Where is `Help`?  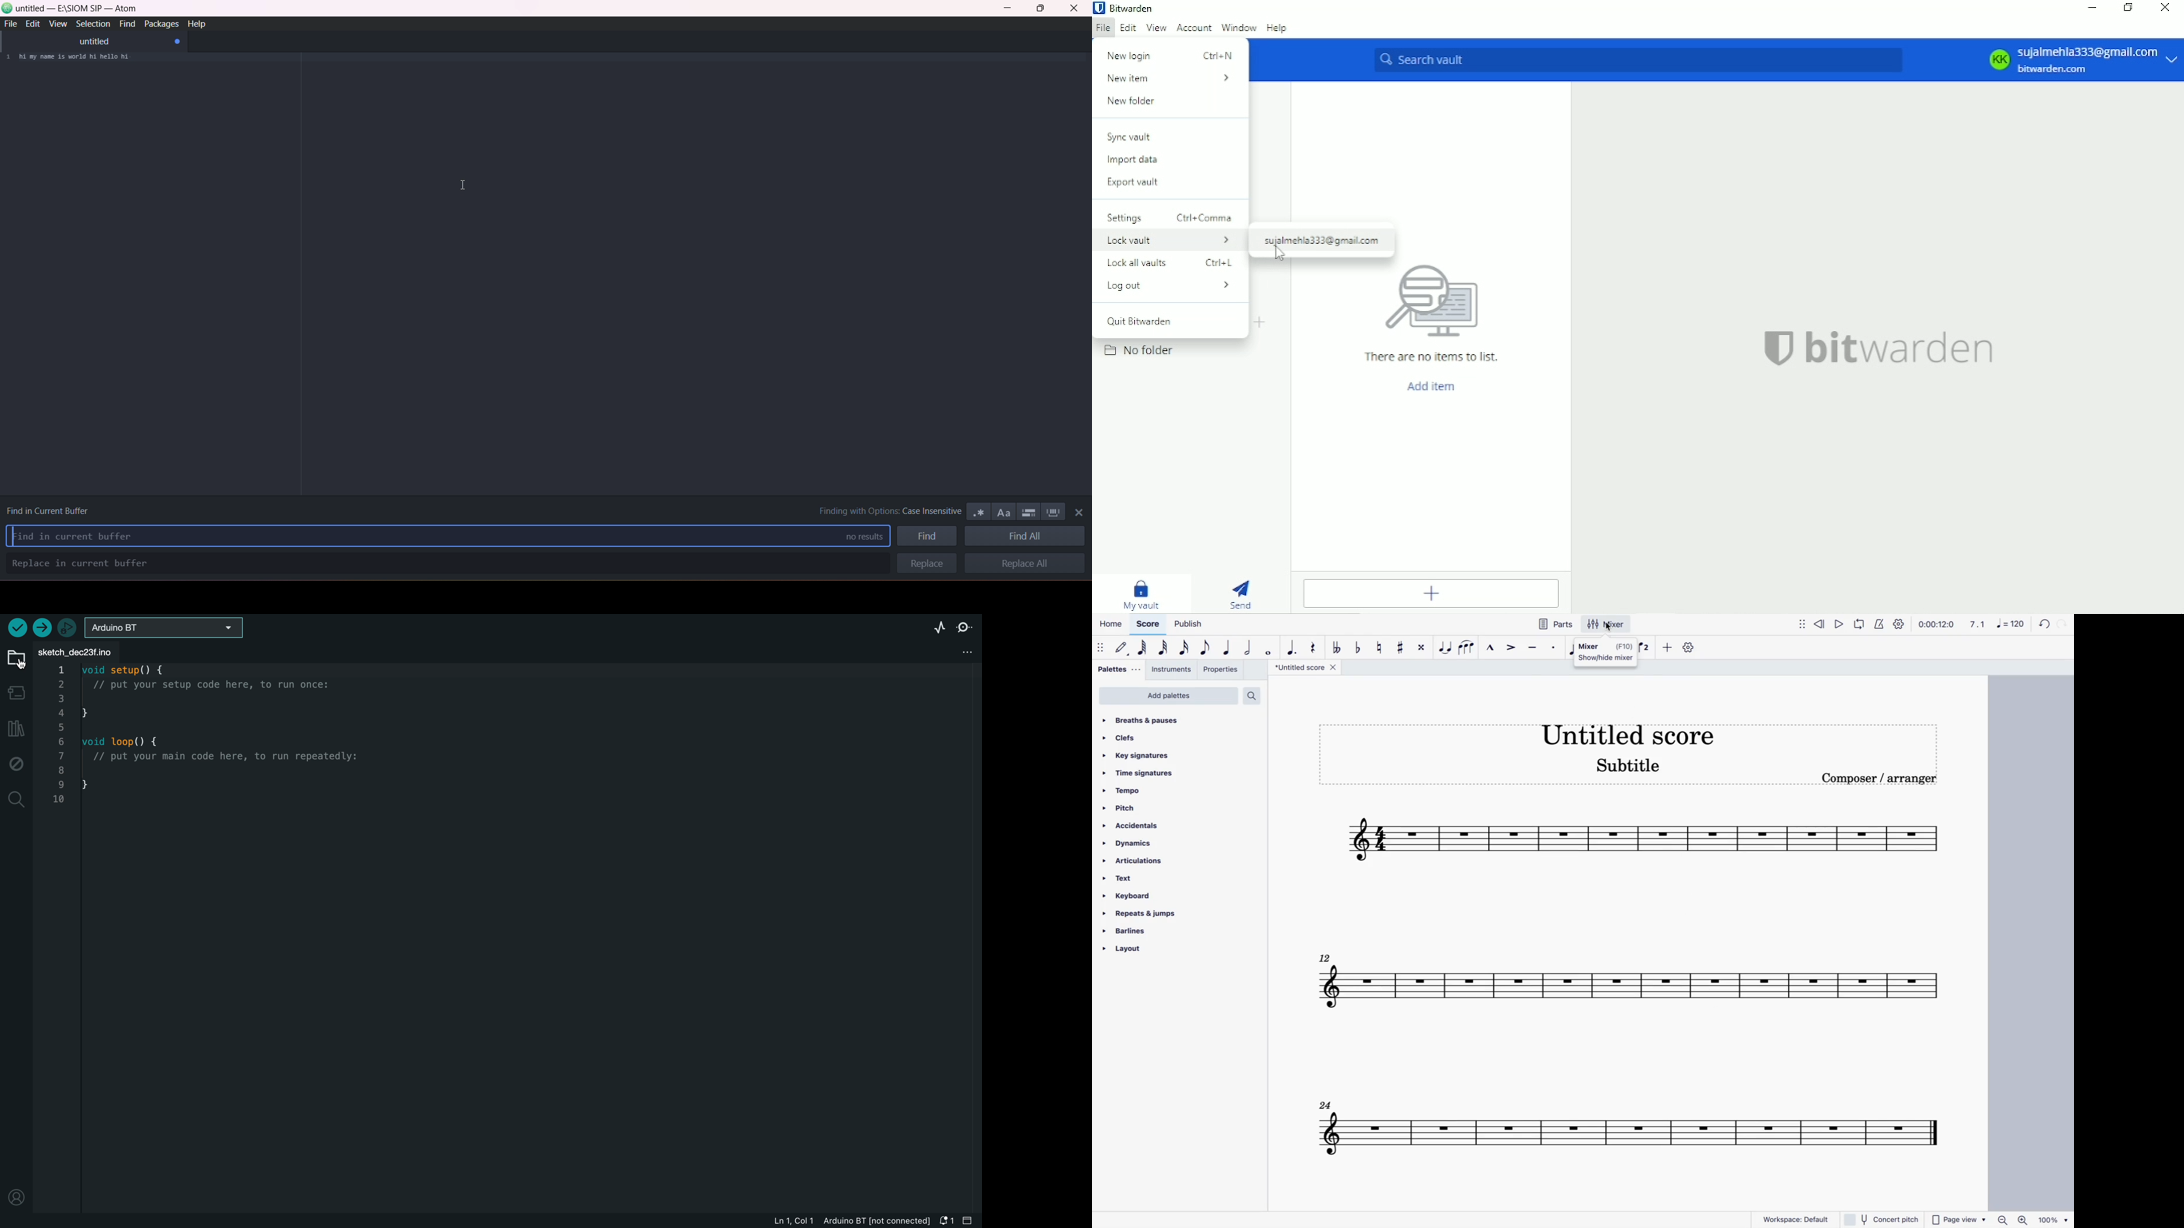 Help is located at coordinates (1277, 28).